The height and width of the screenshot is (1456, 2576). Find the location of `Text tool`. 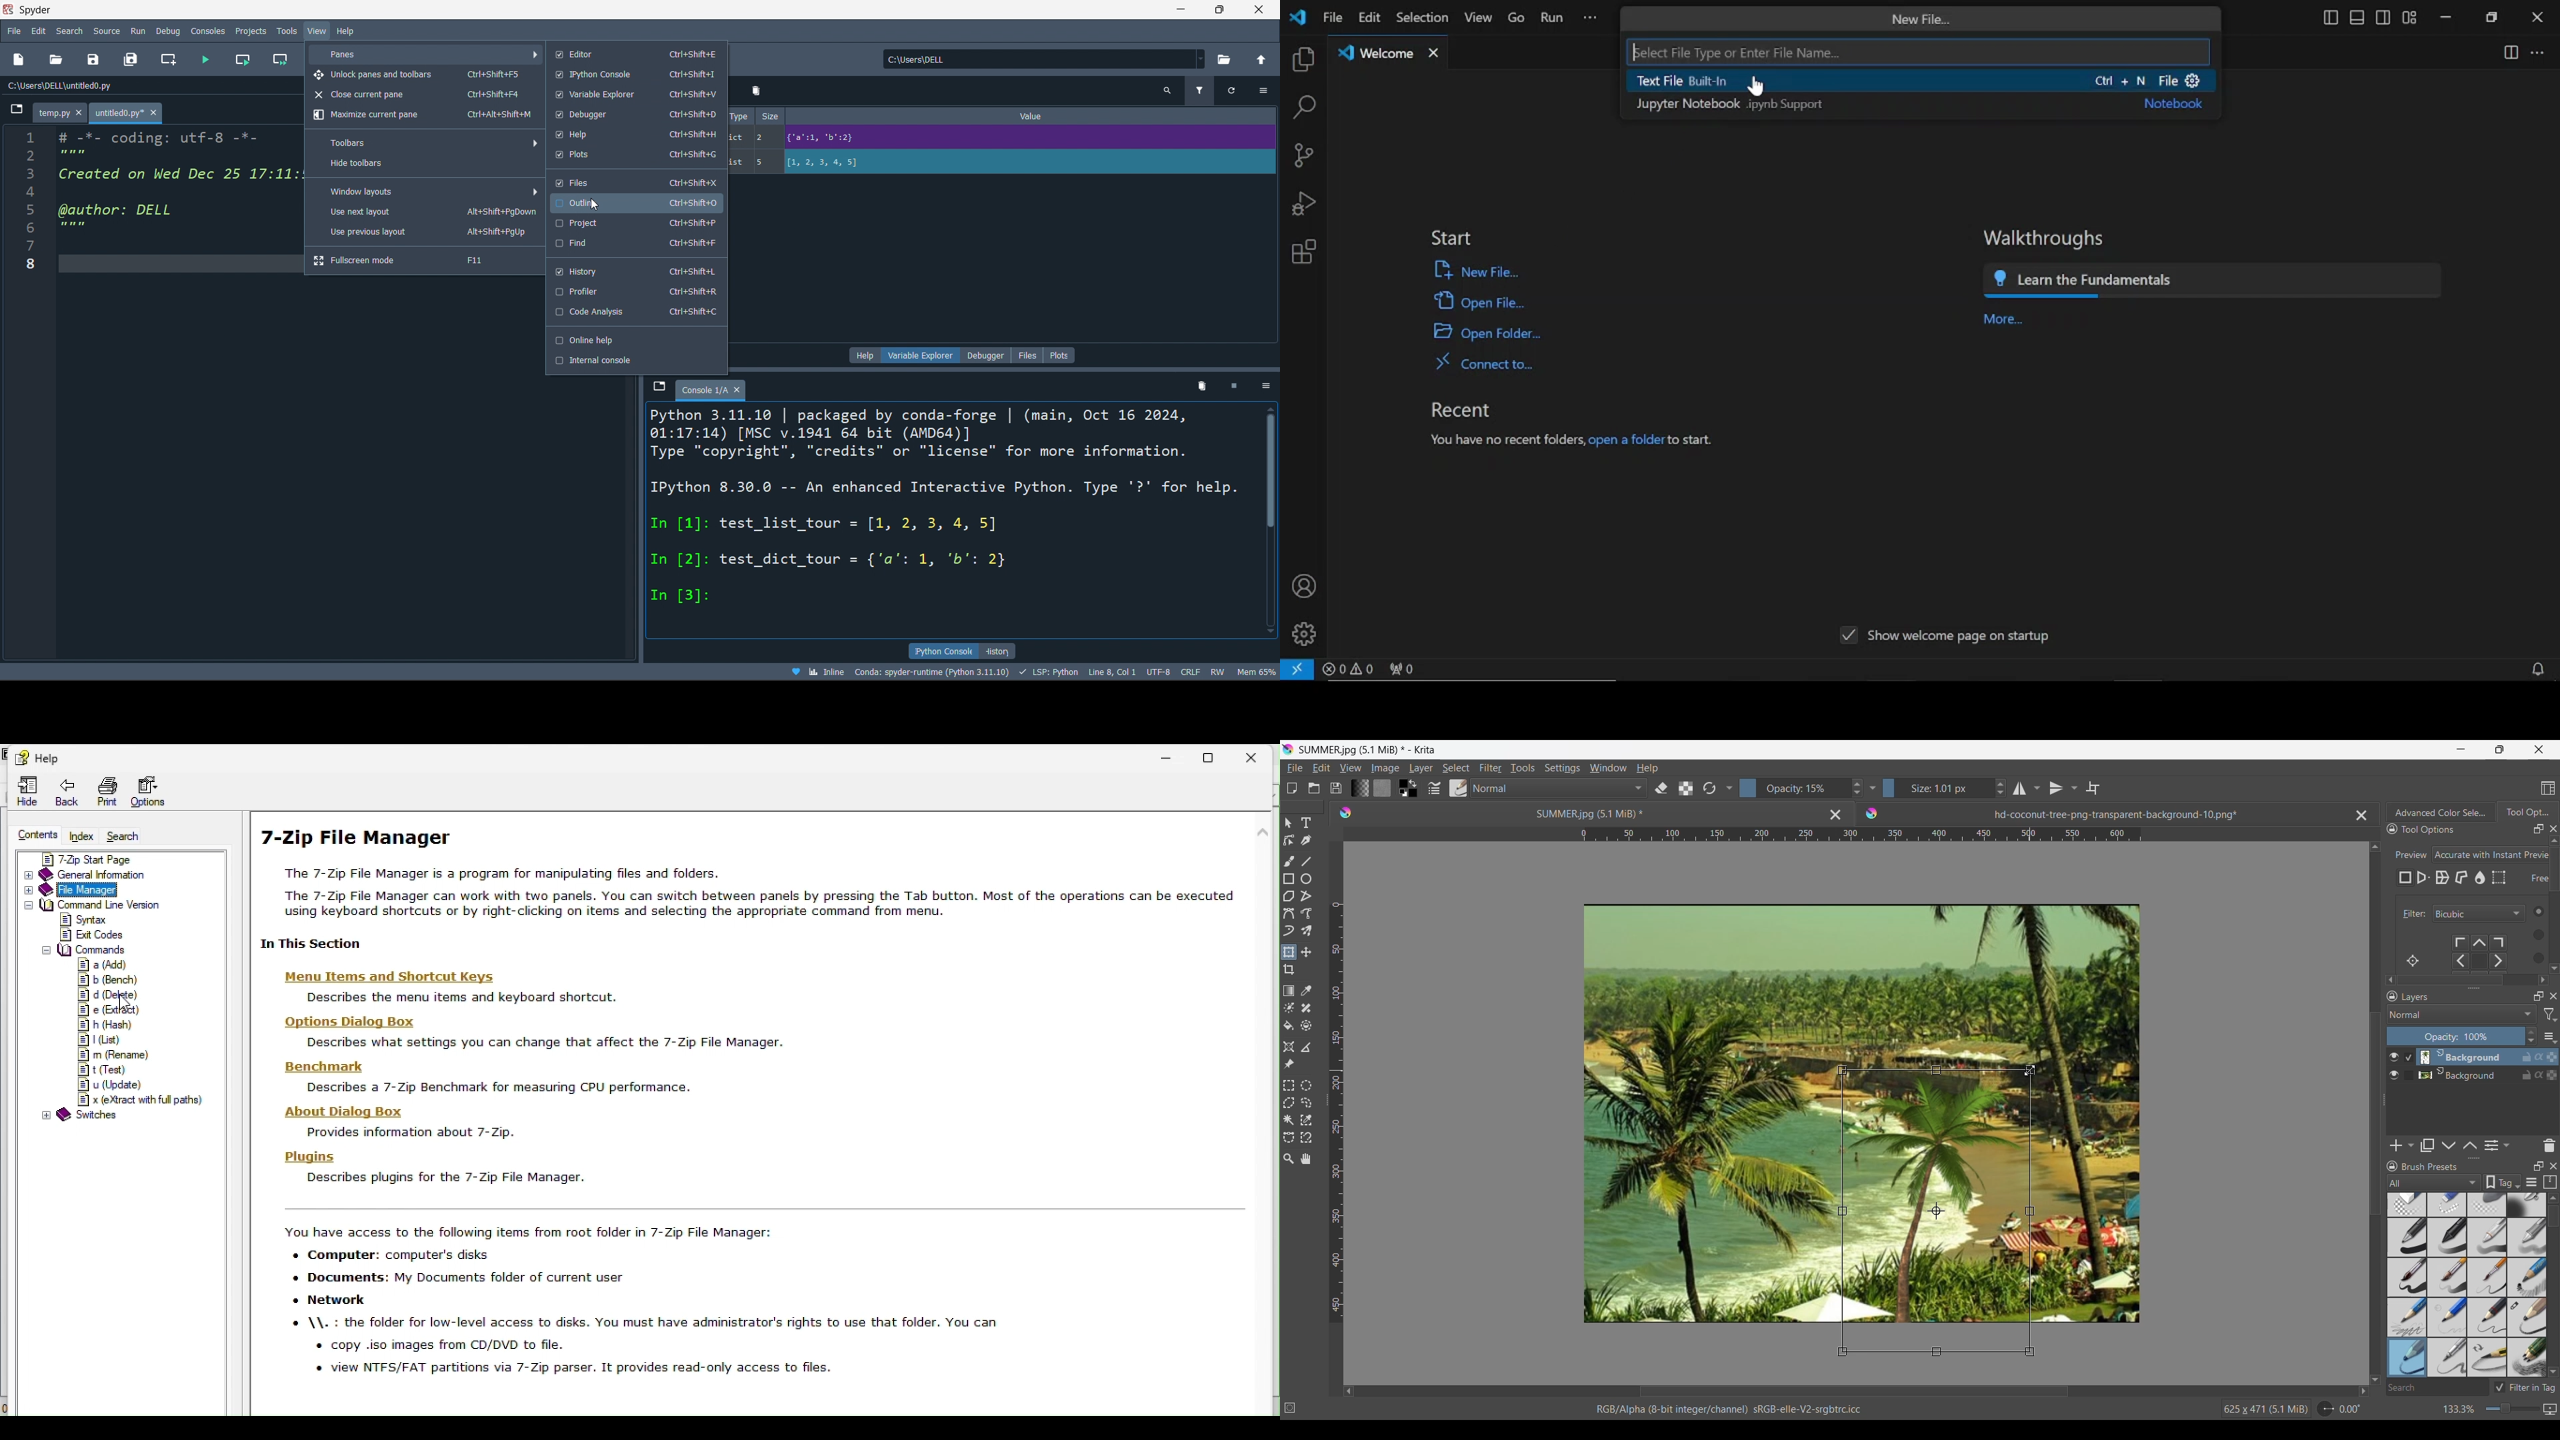

Text tool is located at coordinates (1305, 823).